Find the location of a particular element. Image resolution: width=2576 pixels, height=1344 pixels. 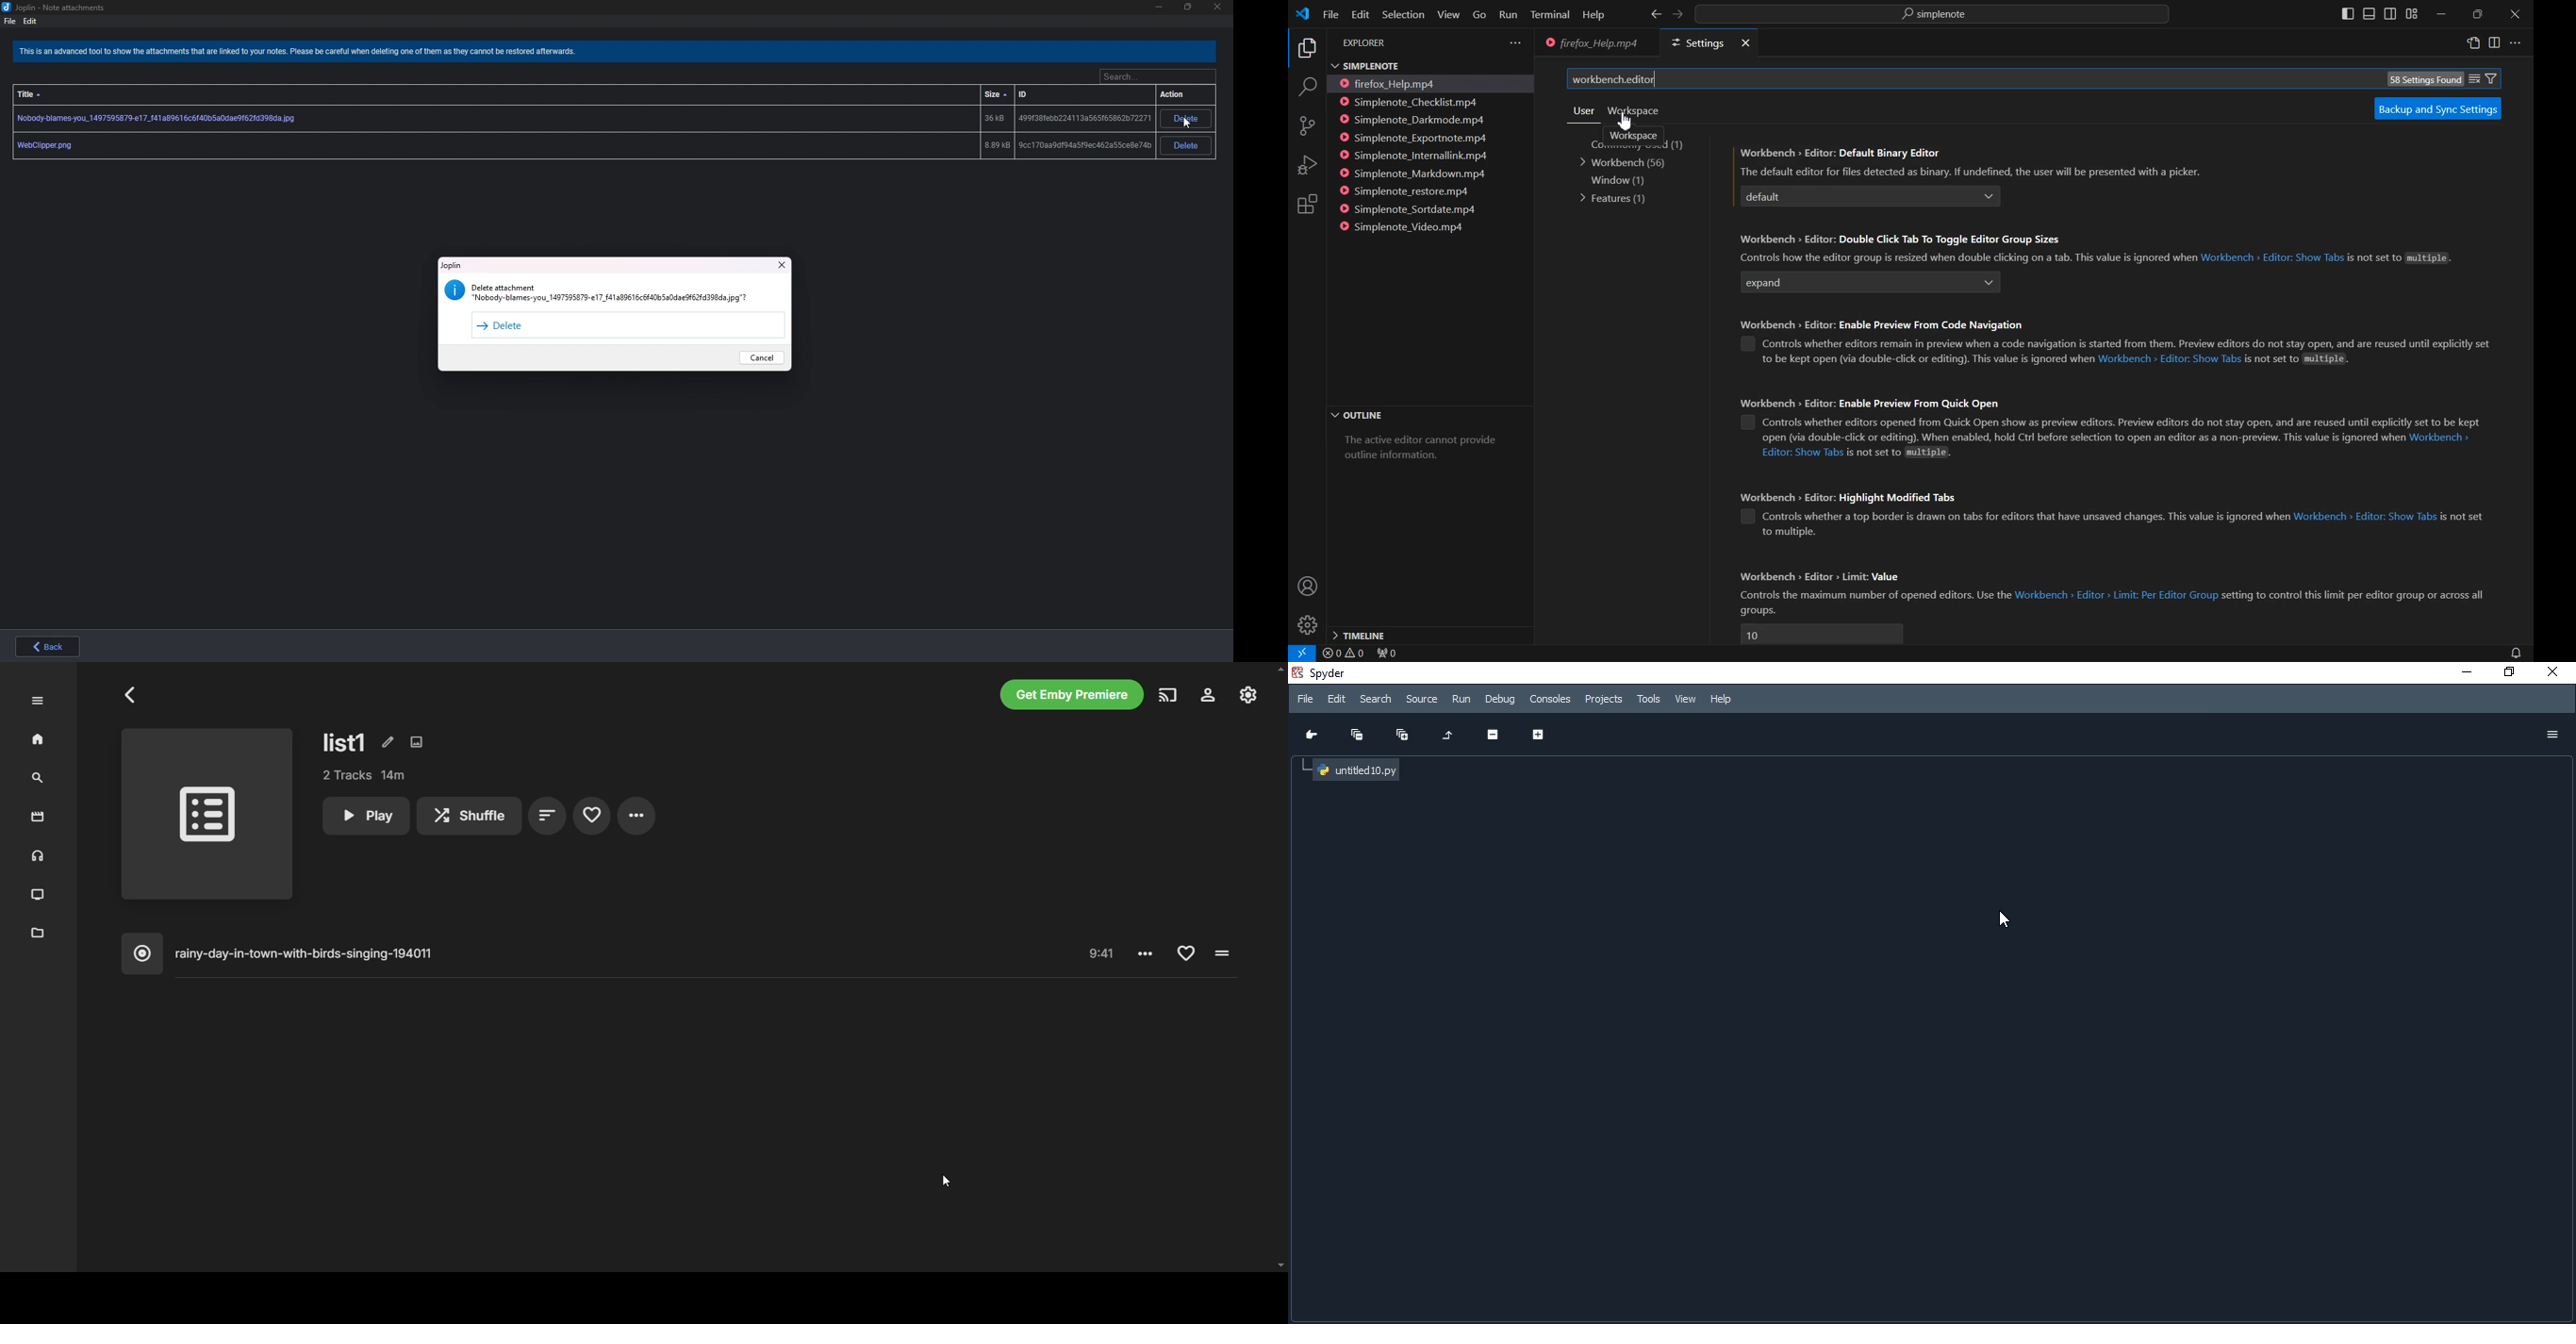

Delete is located at coordinates (1188, 119).